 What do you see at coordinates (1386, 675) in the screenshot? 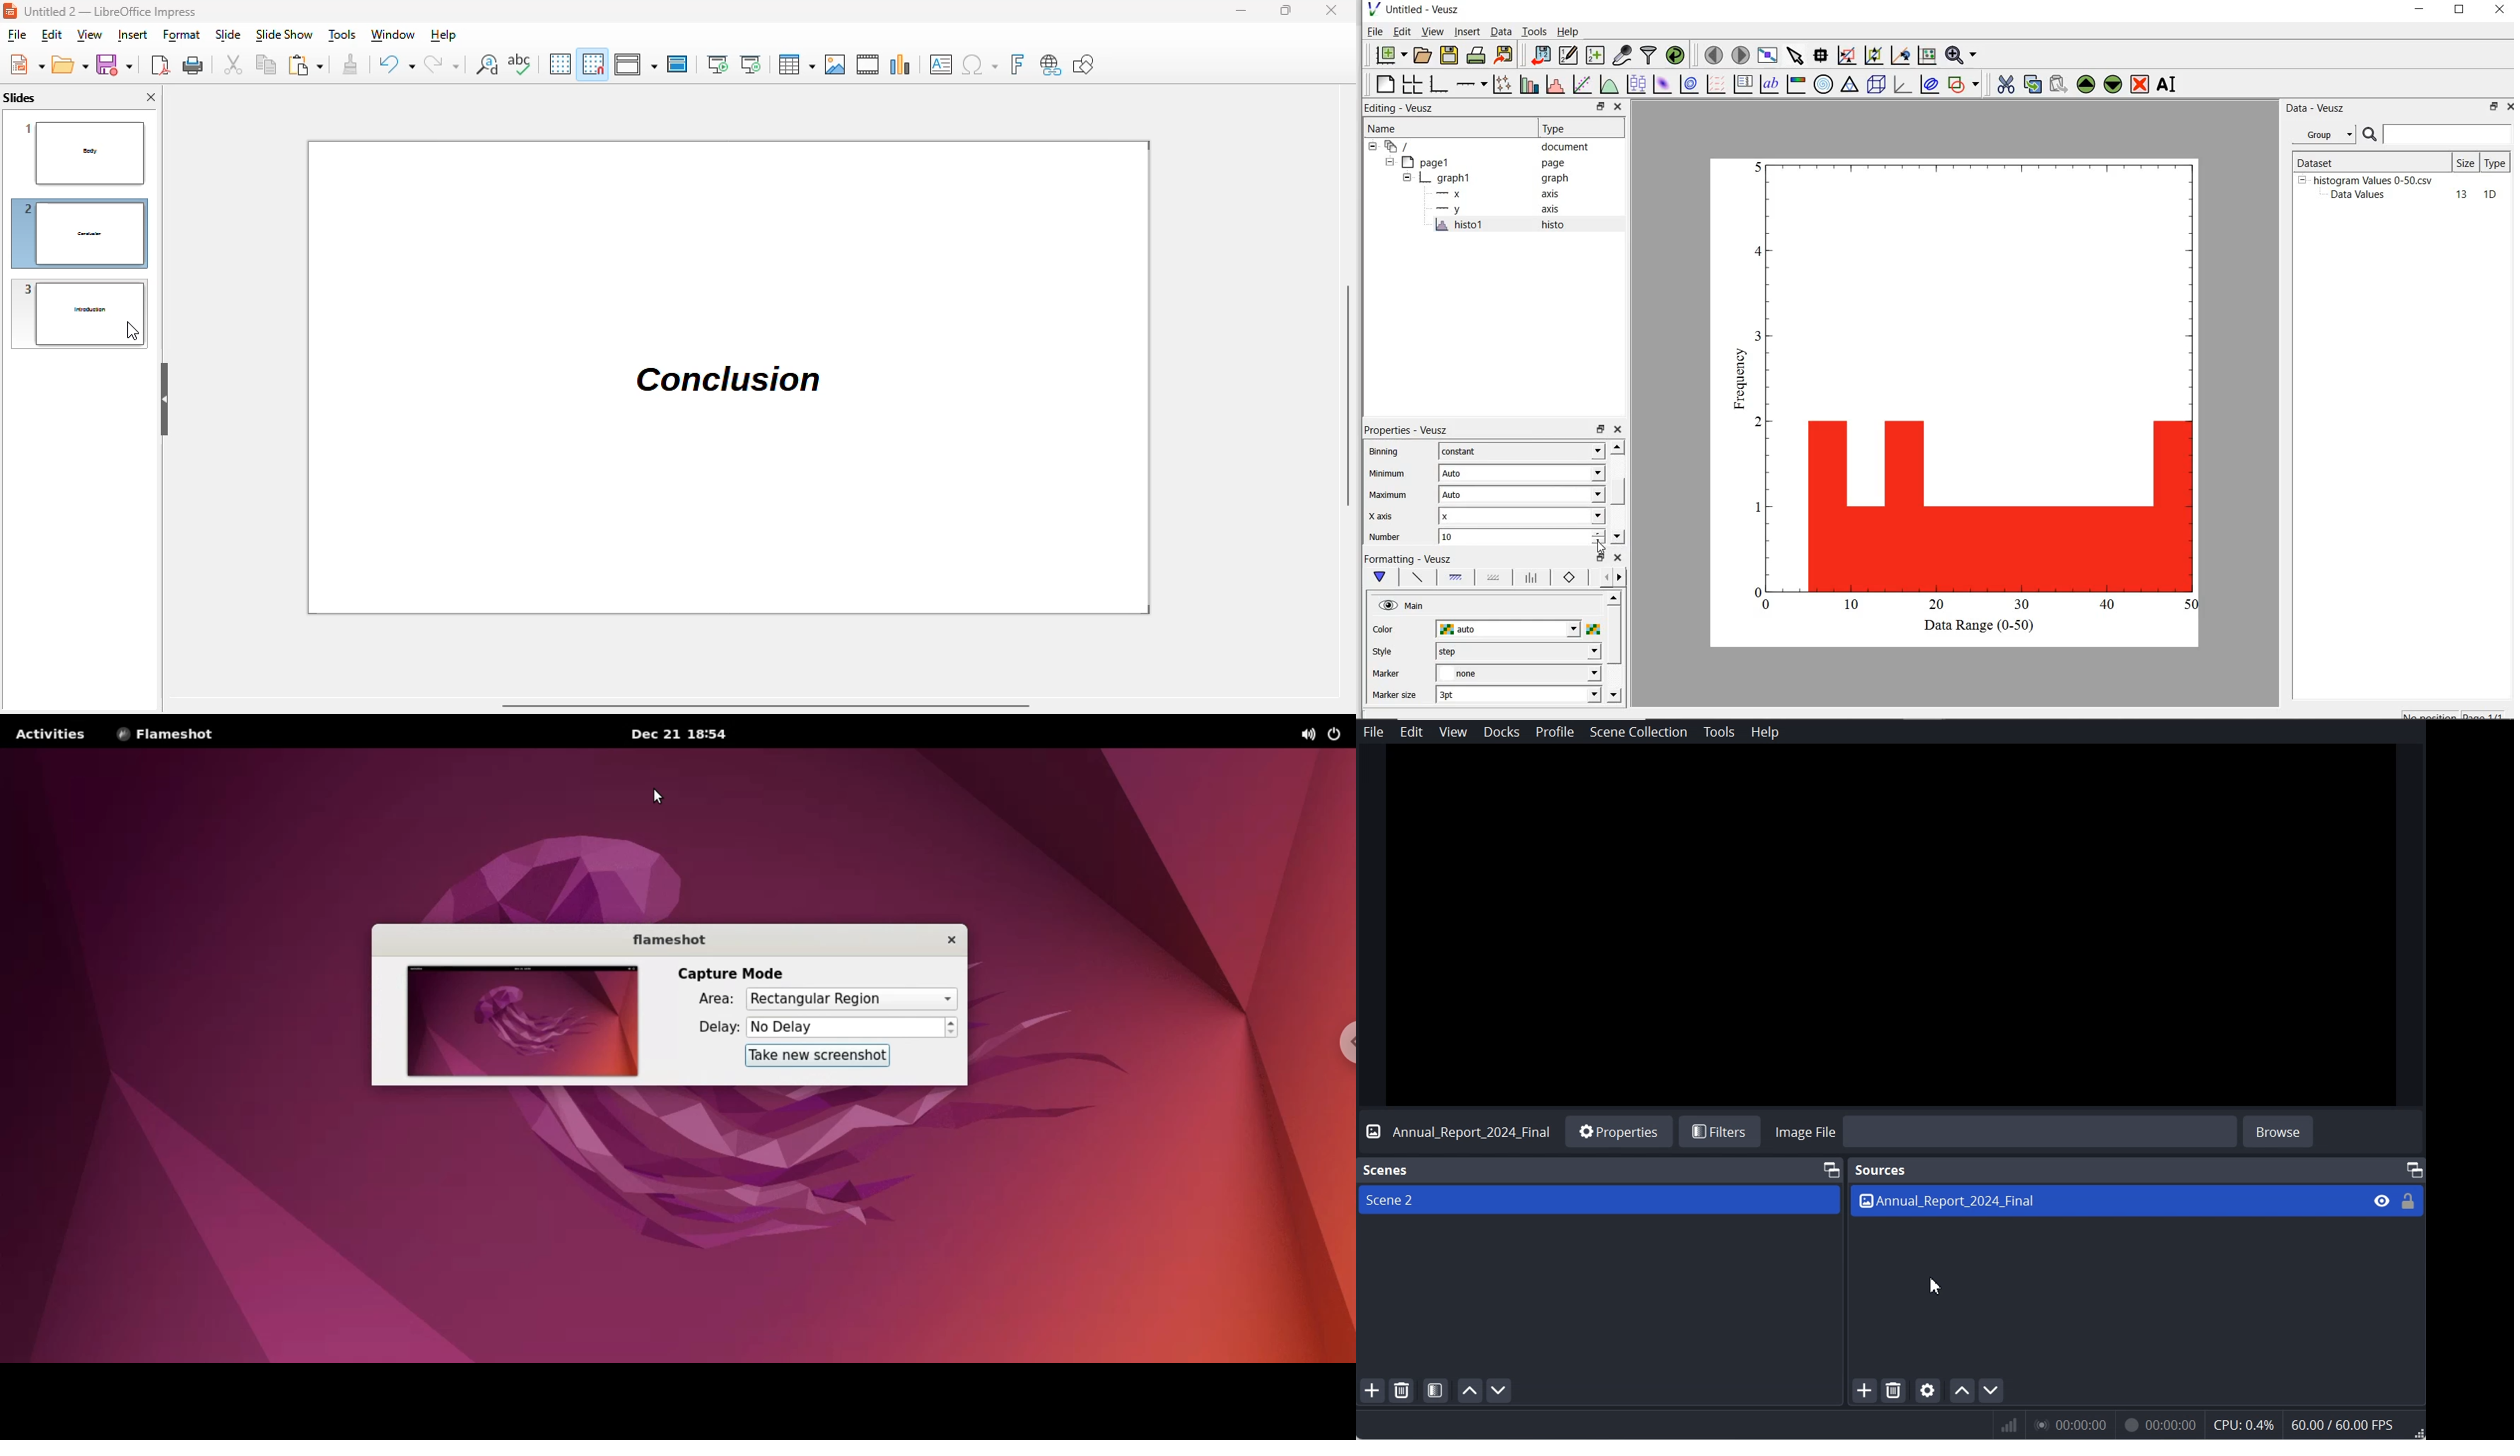
I see `Marker` at bounding box center [1386, 675].